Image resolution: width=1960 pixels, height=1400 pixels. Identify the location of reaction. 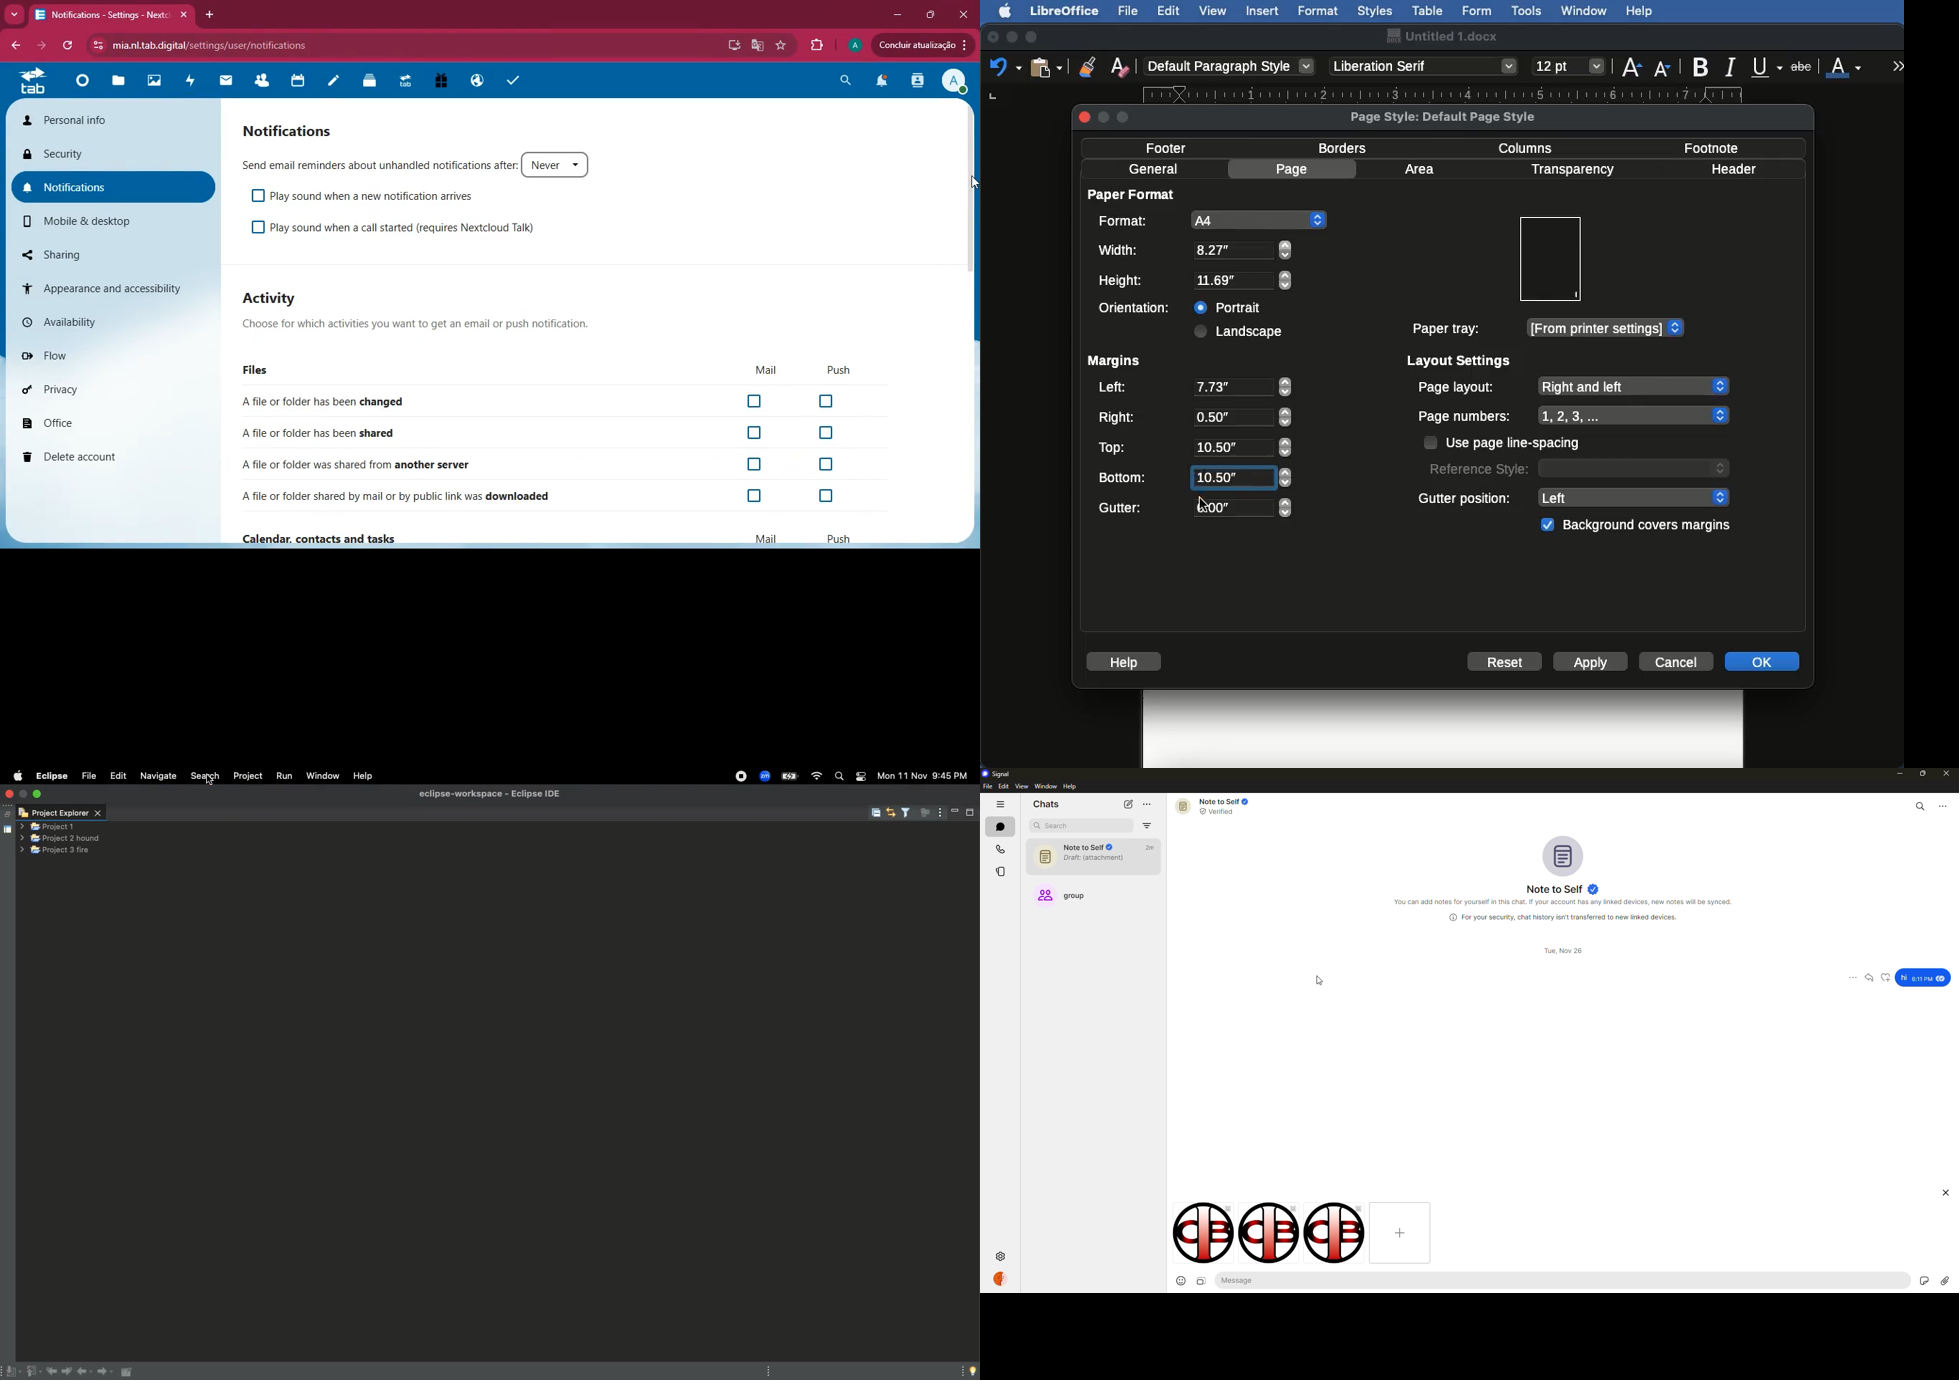
(1888, 978).